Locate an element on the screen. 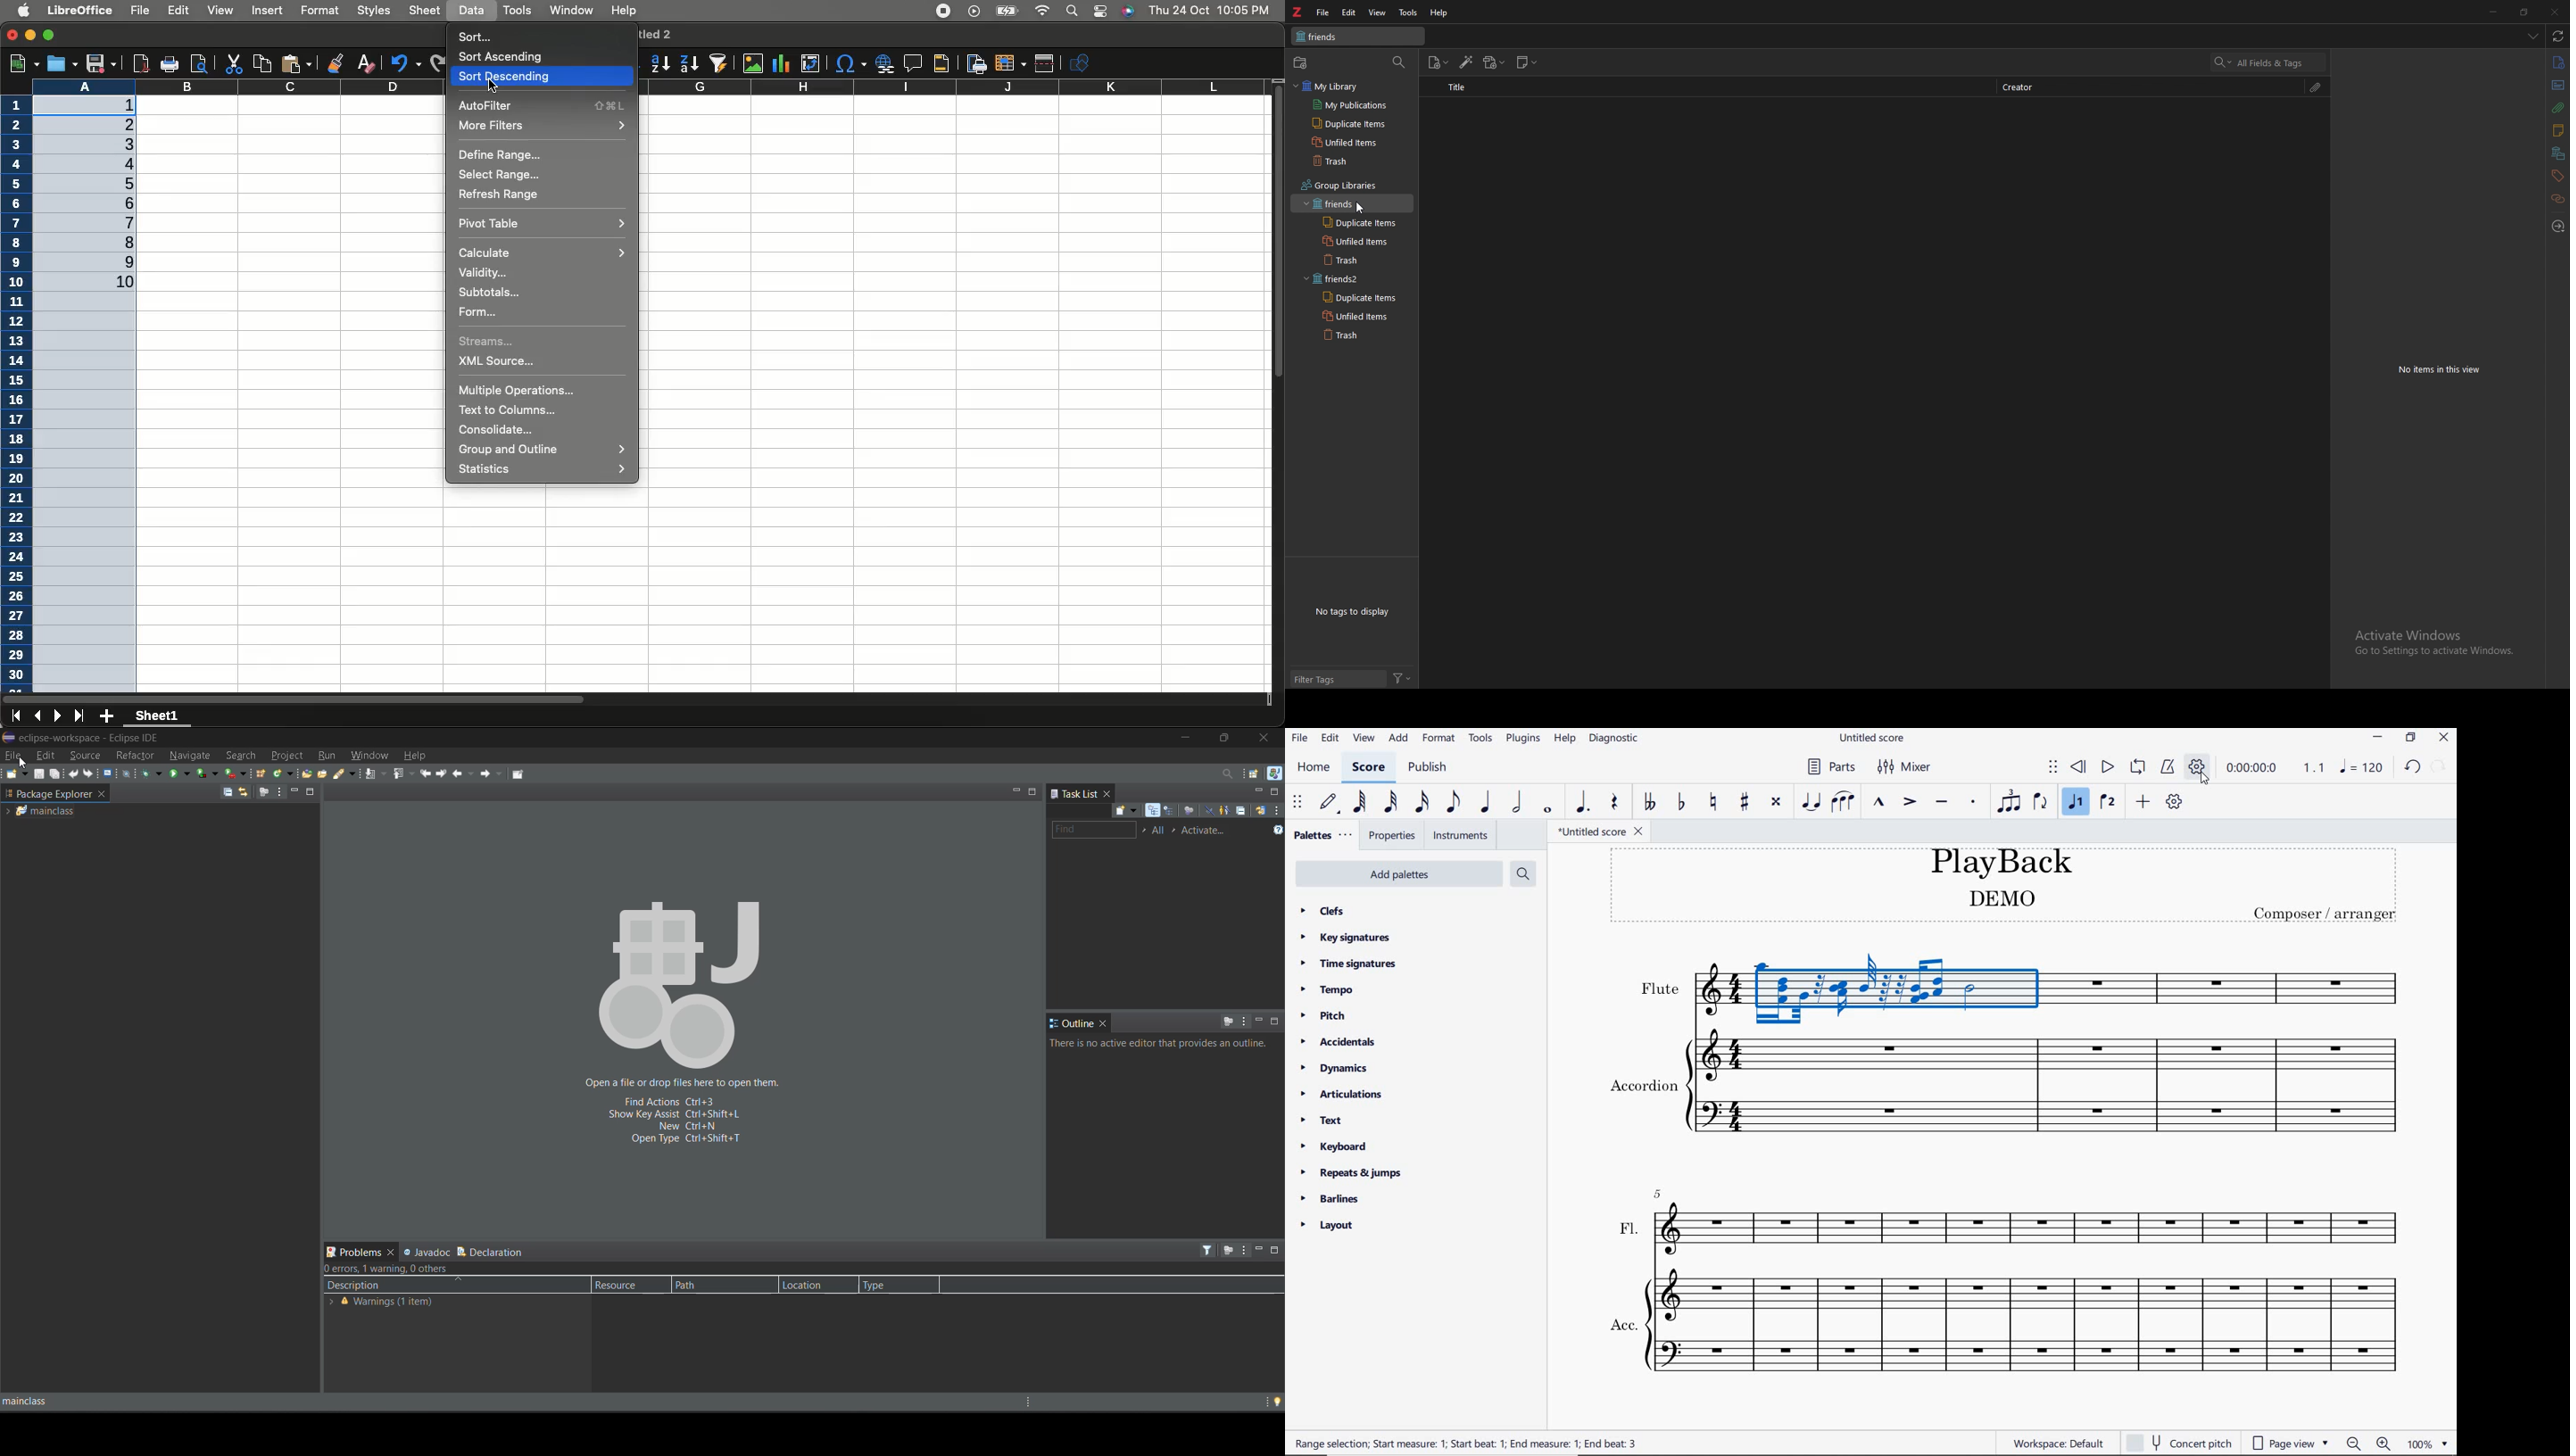  Video player is located at coordinates (972, 11).